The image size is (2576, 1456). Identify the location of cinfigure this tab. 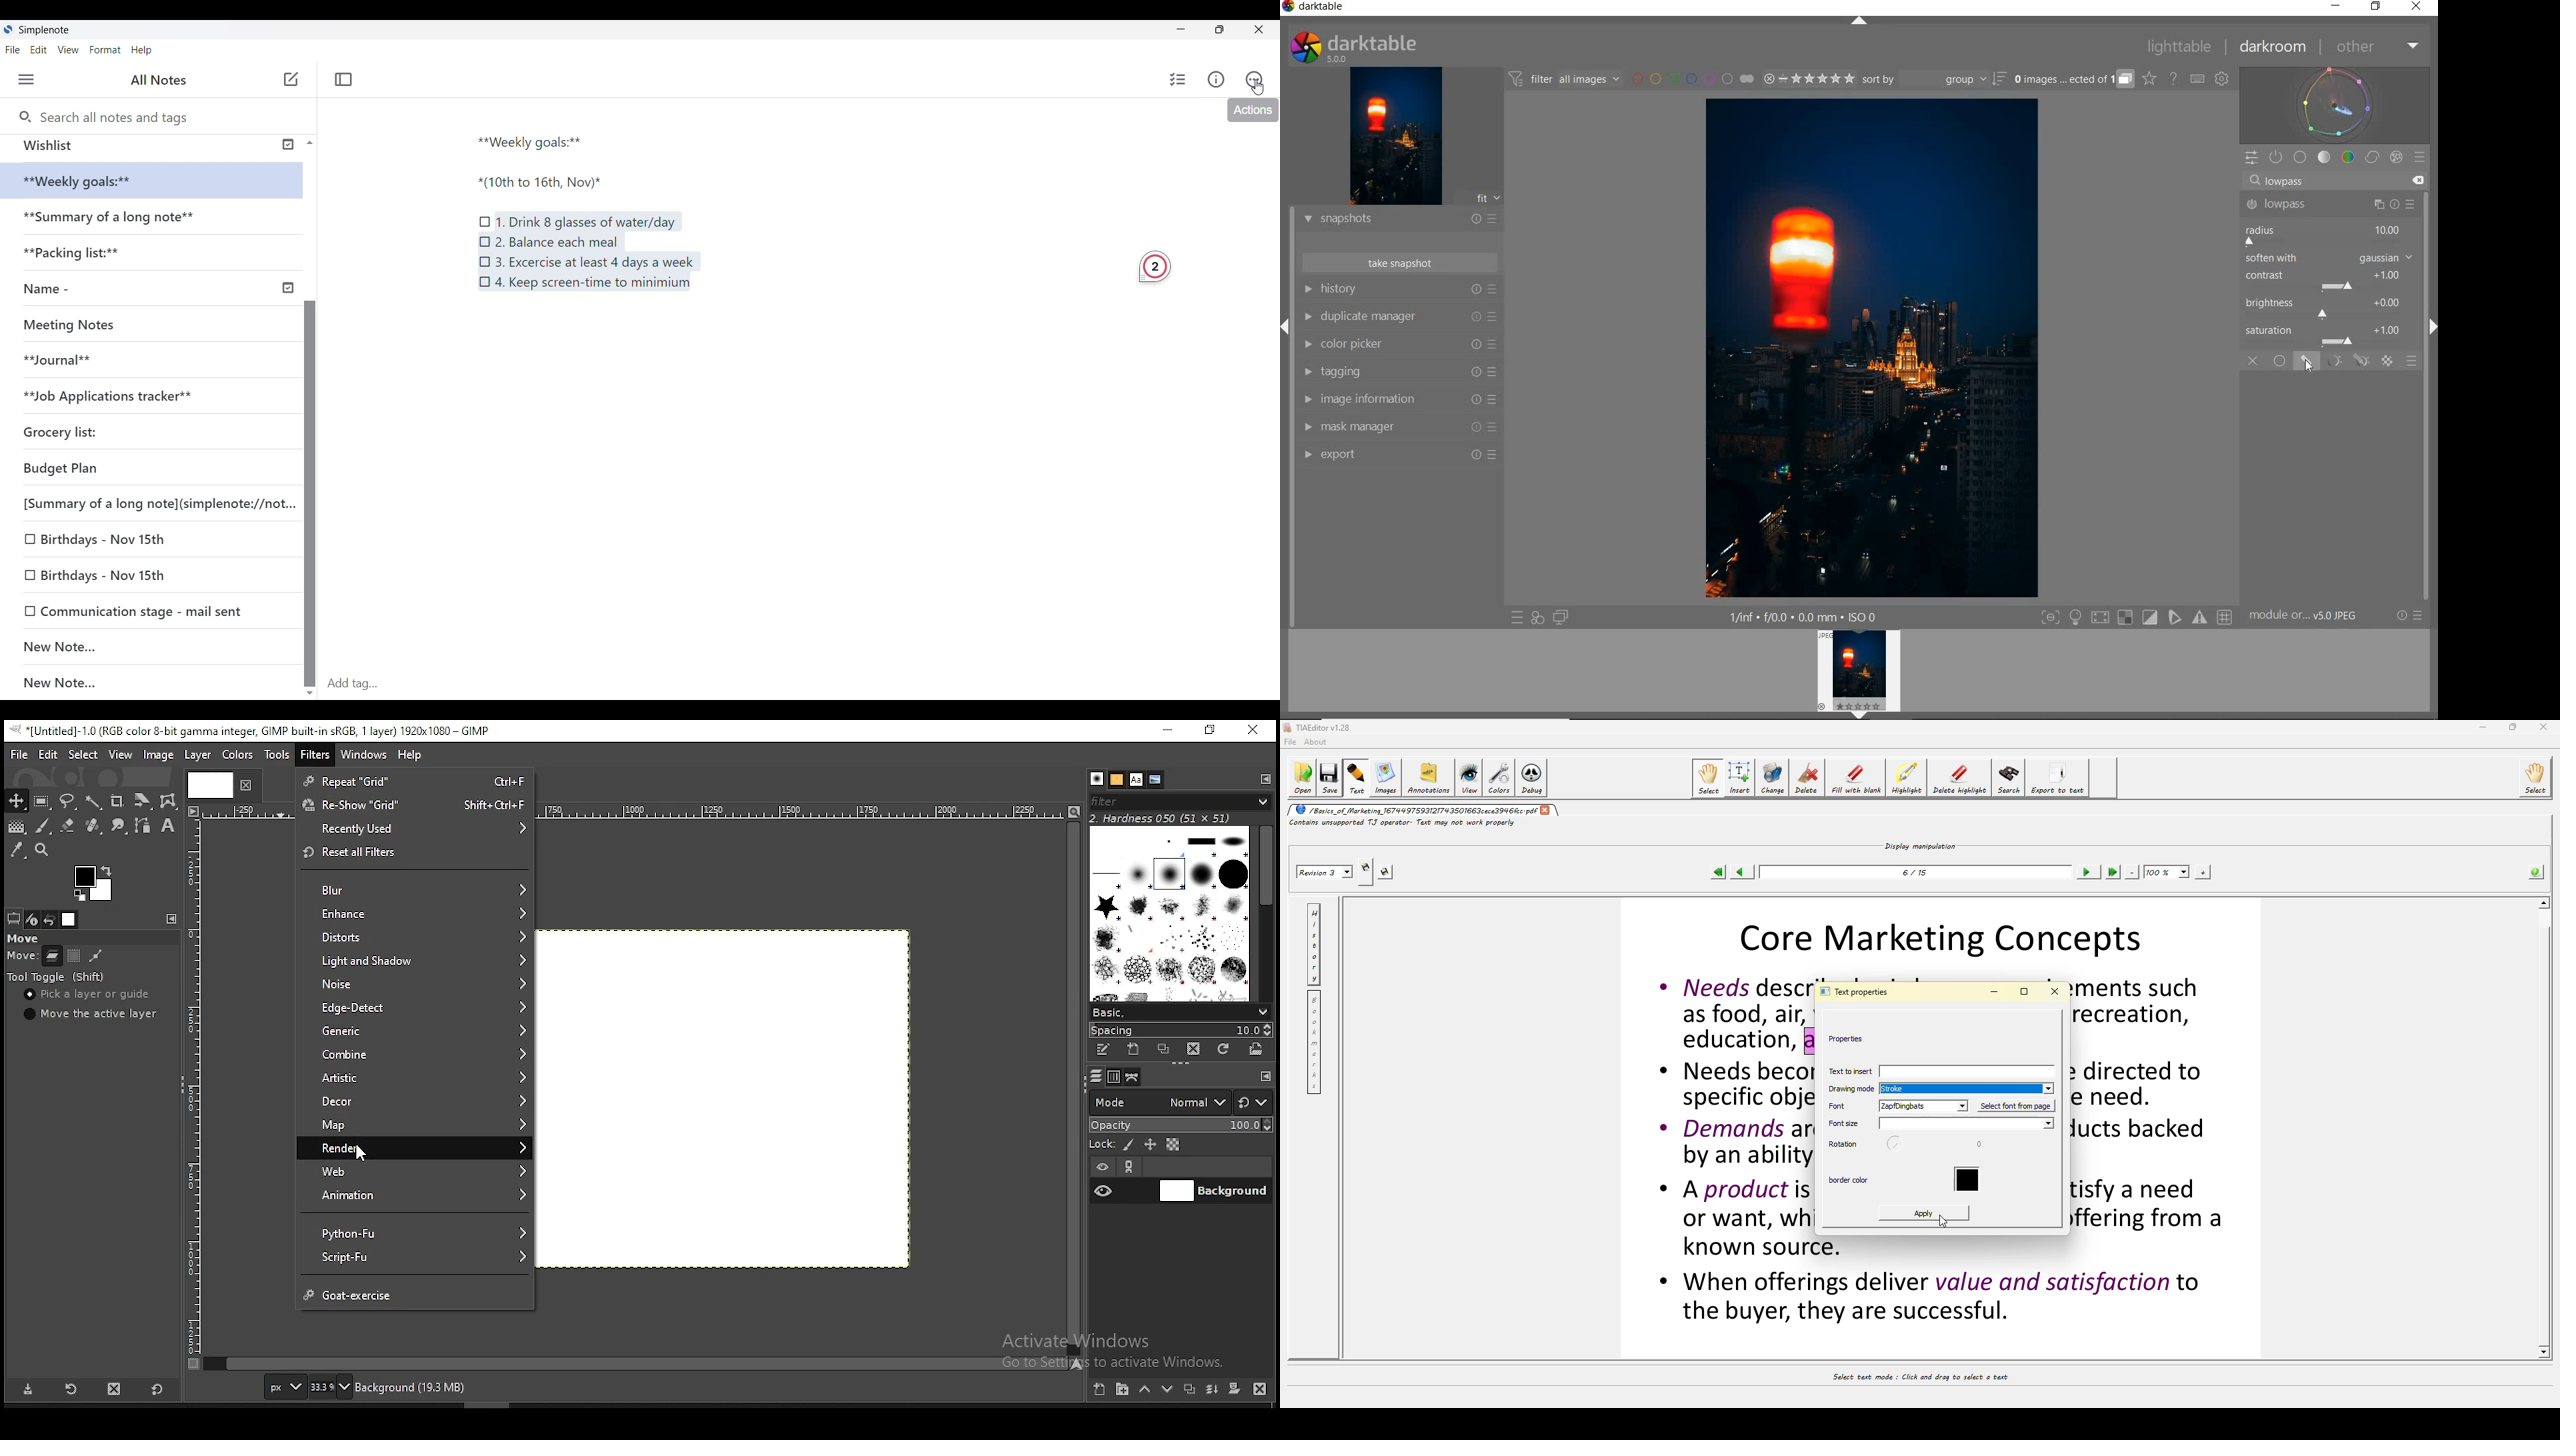
(1266, 780).